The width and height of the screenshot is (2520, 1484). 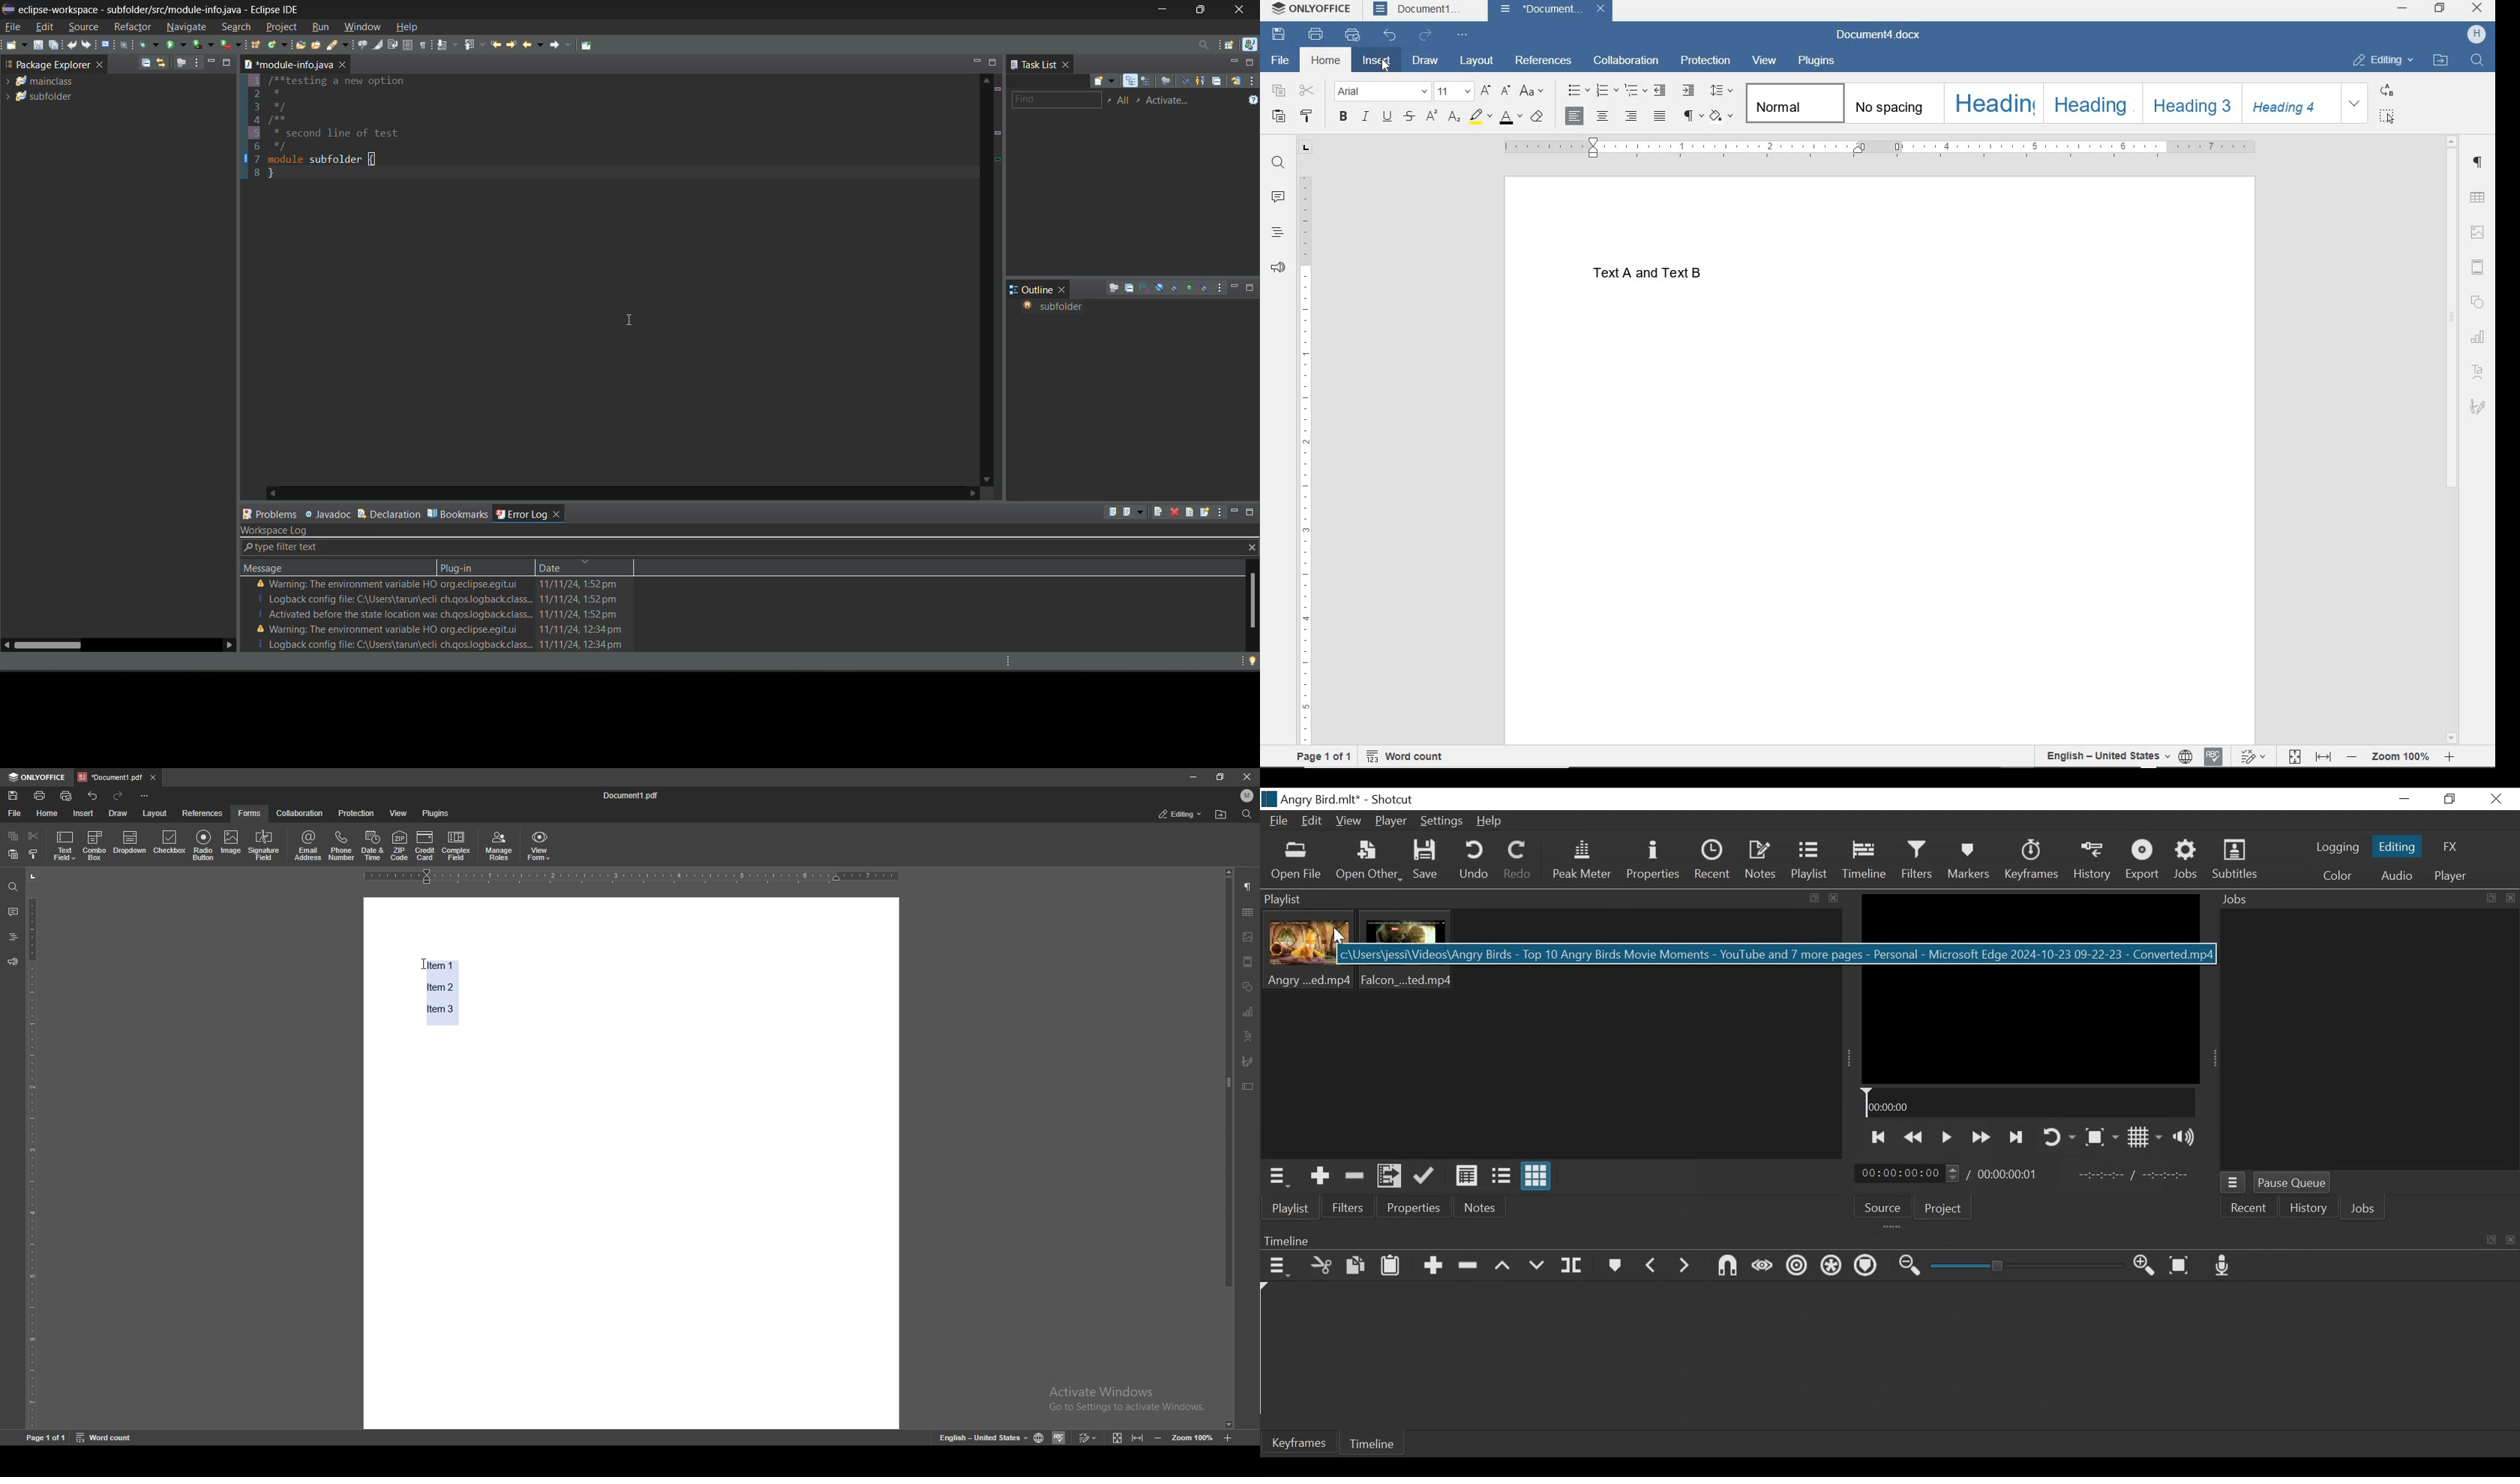 What do you see at coordinates (1032, 64) in the screenshot?
I see `task list` at bounding box center [1032, 64].